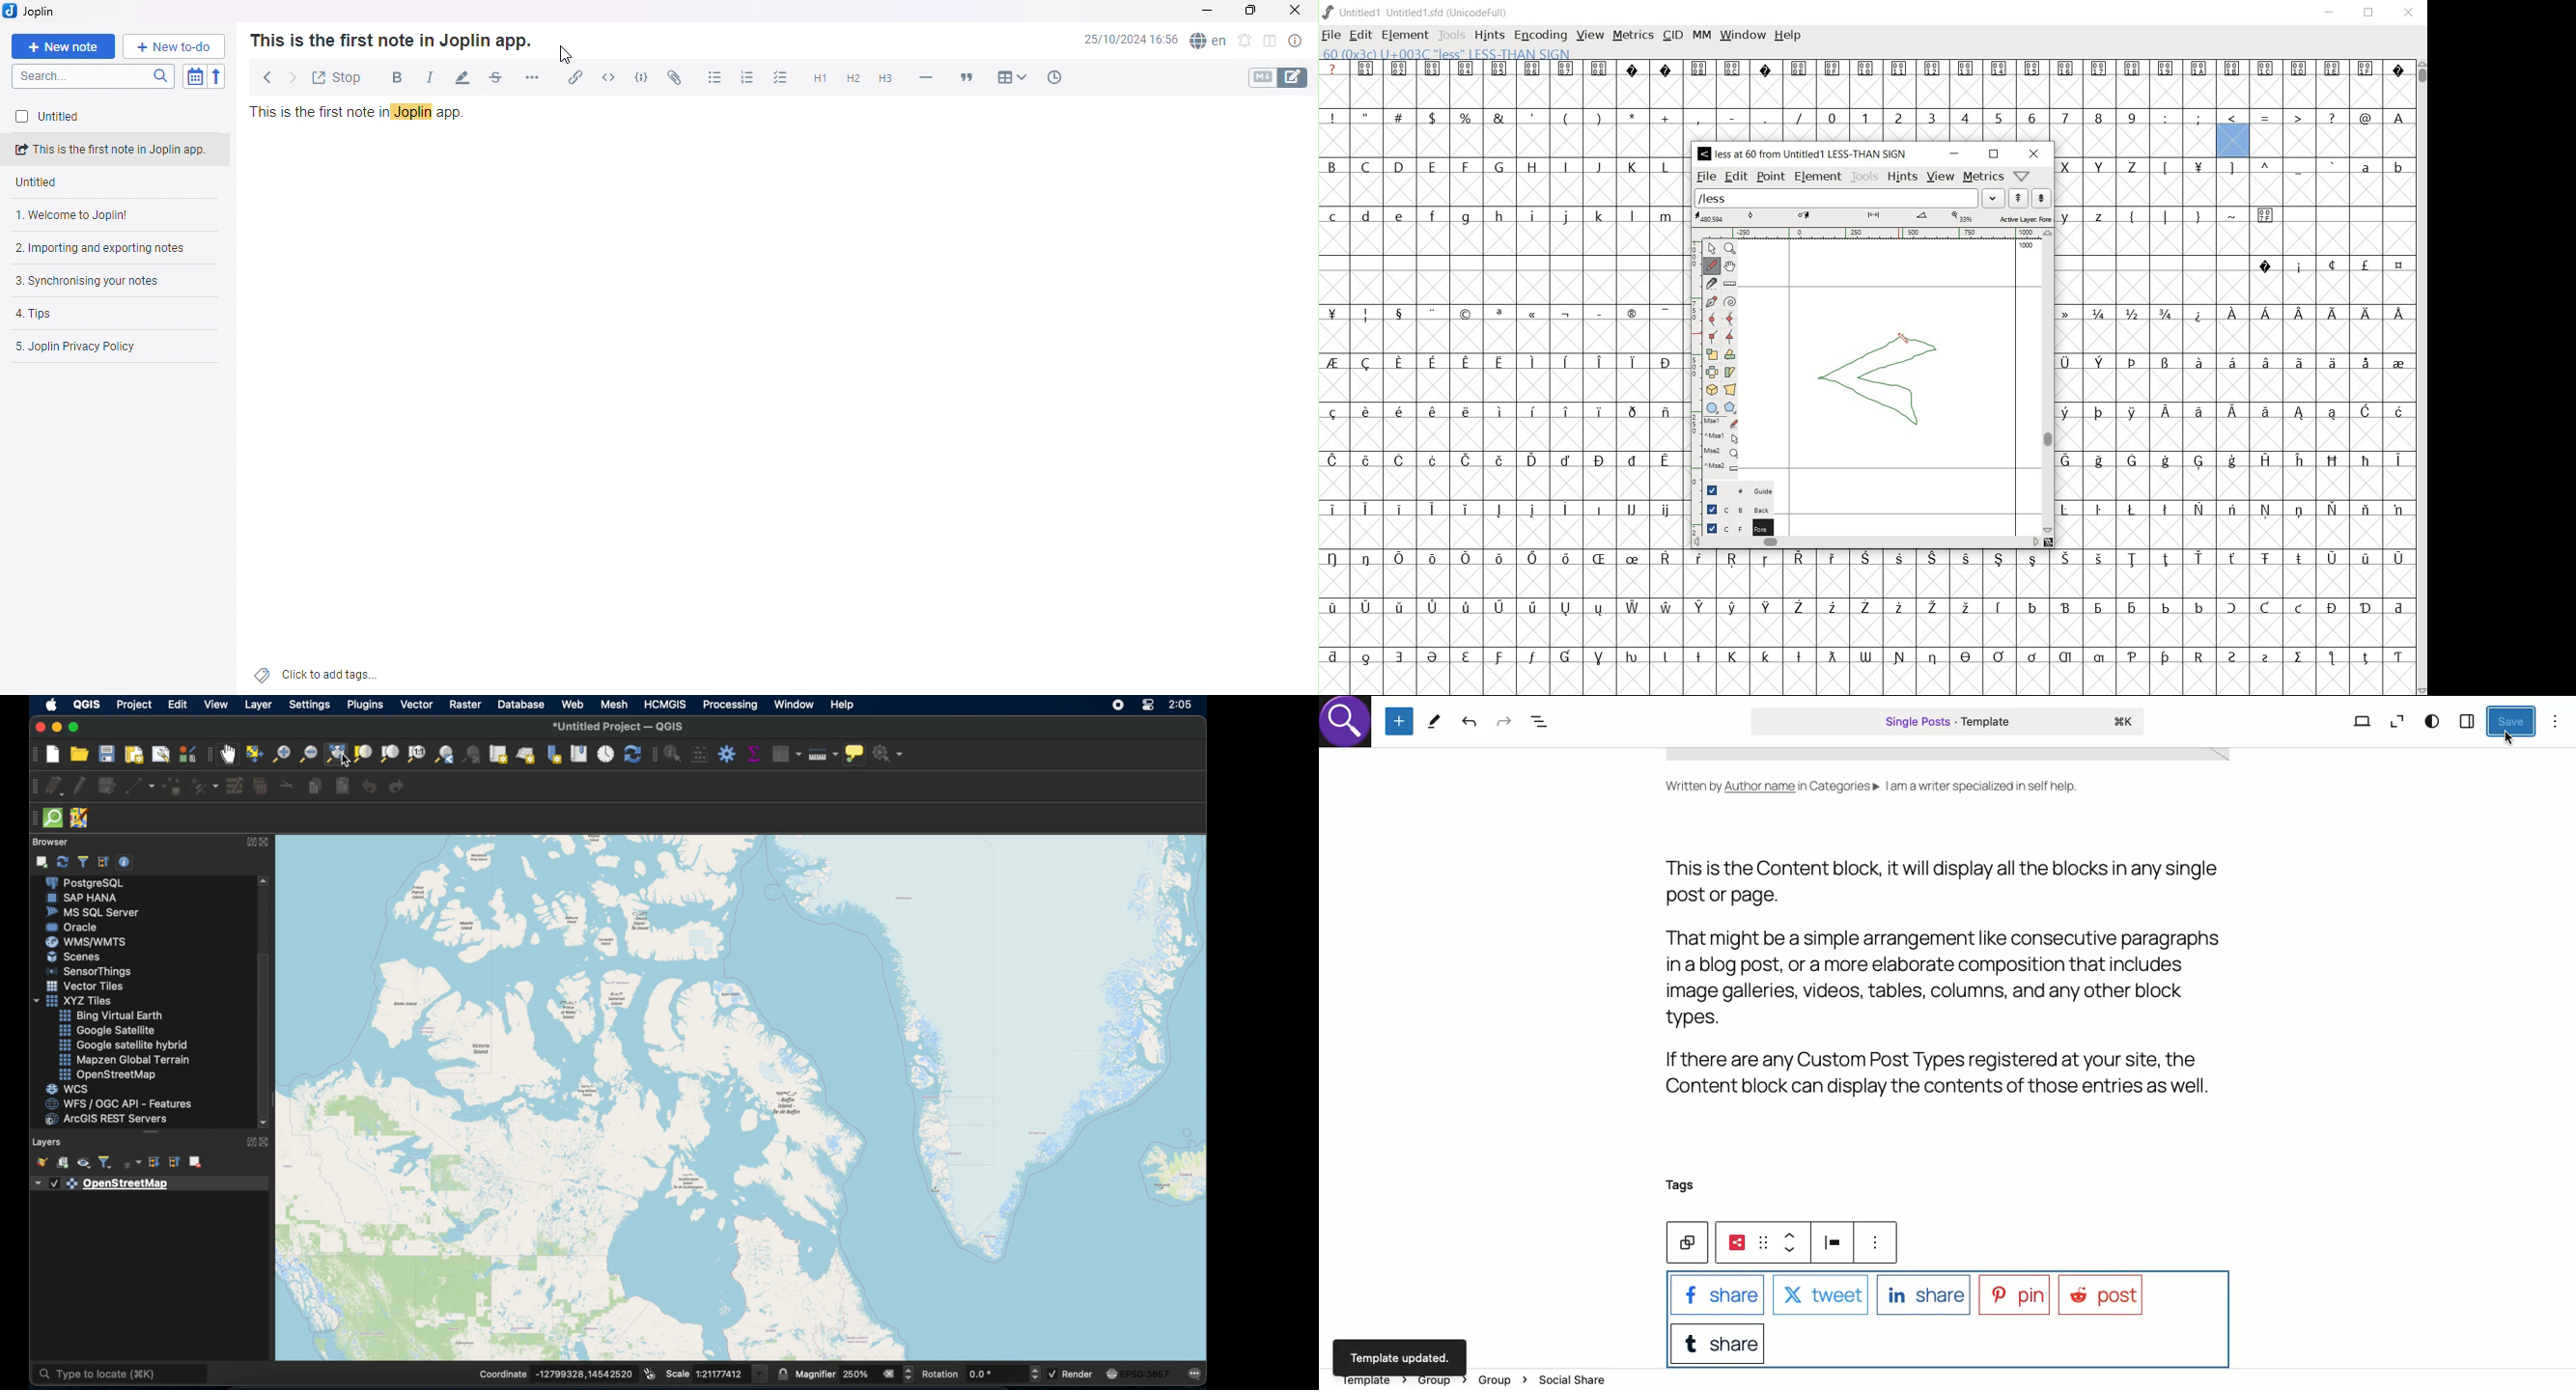 This screenshot has height=1400, width=2576. I want to click on metrics, so click(1633, 36).